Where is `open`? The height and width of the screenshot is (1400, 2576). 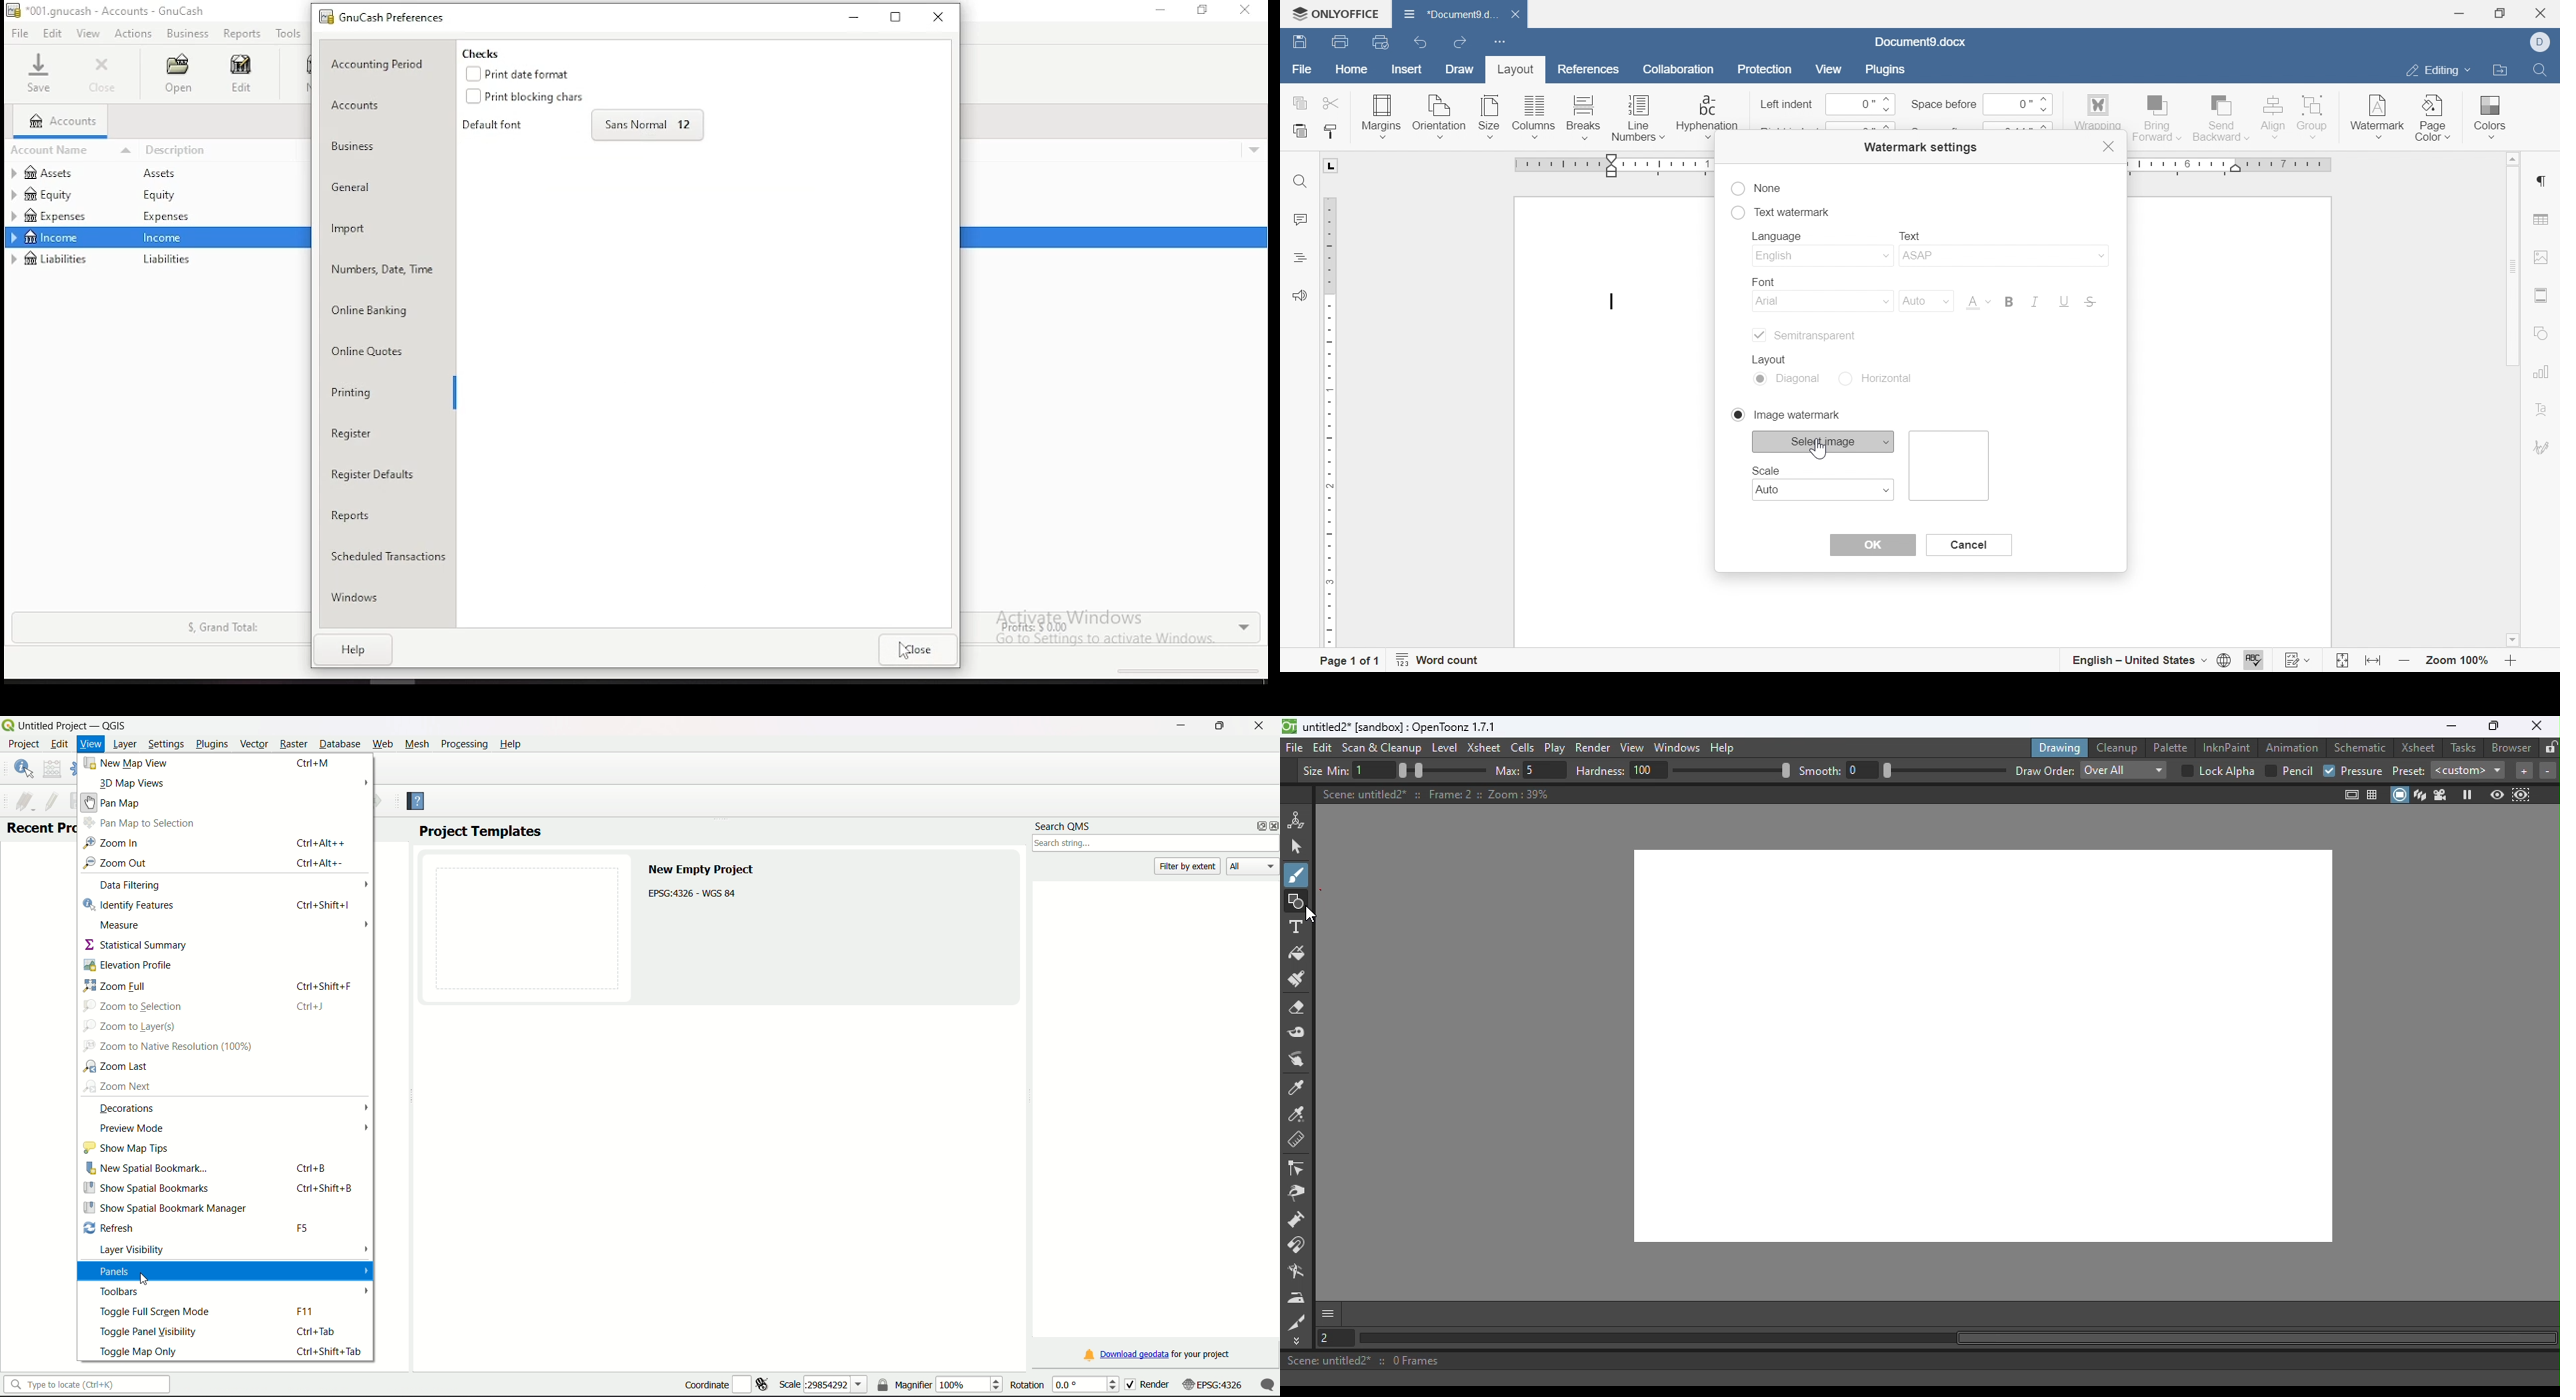 open is located at coordinates (177, 74).